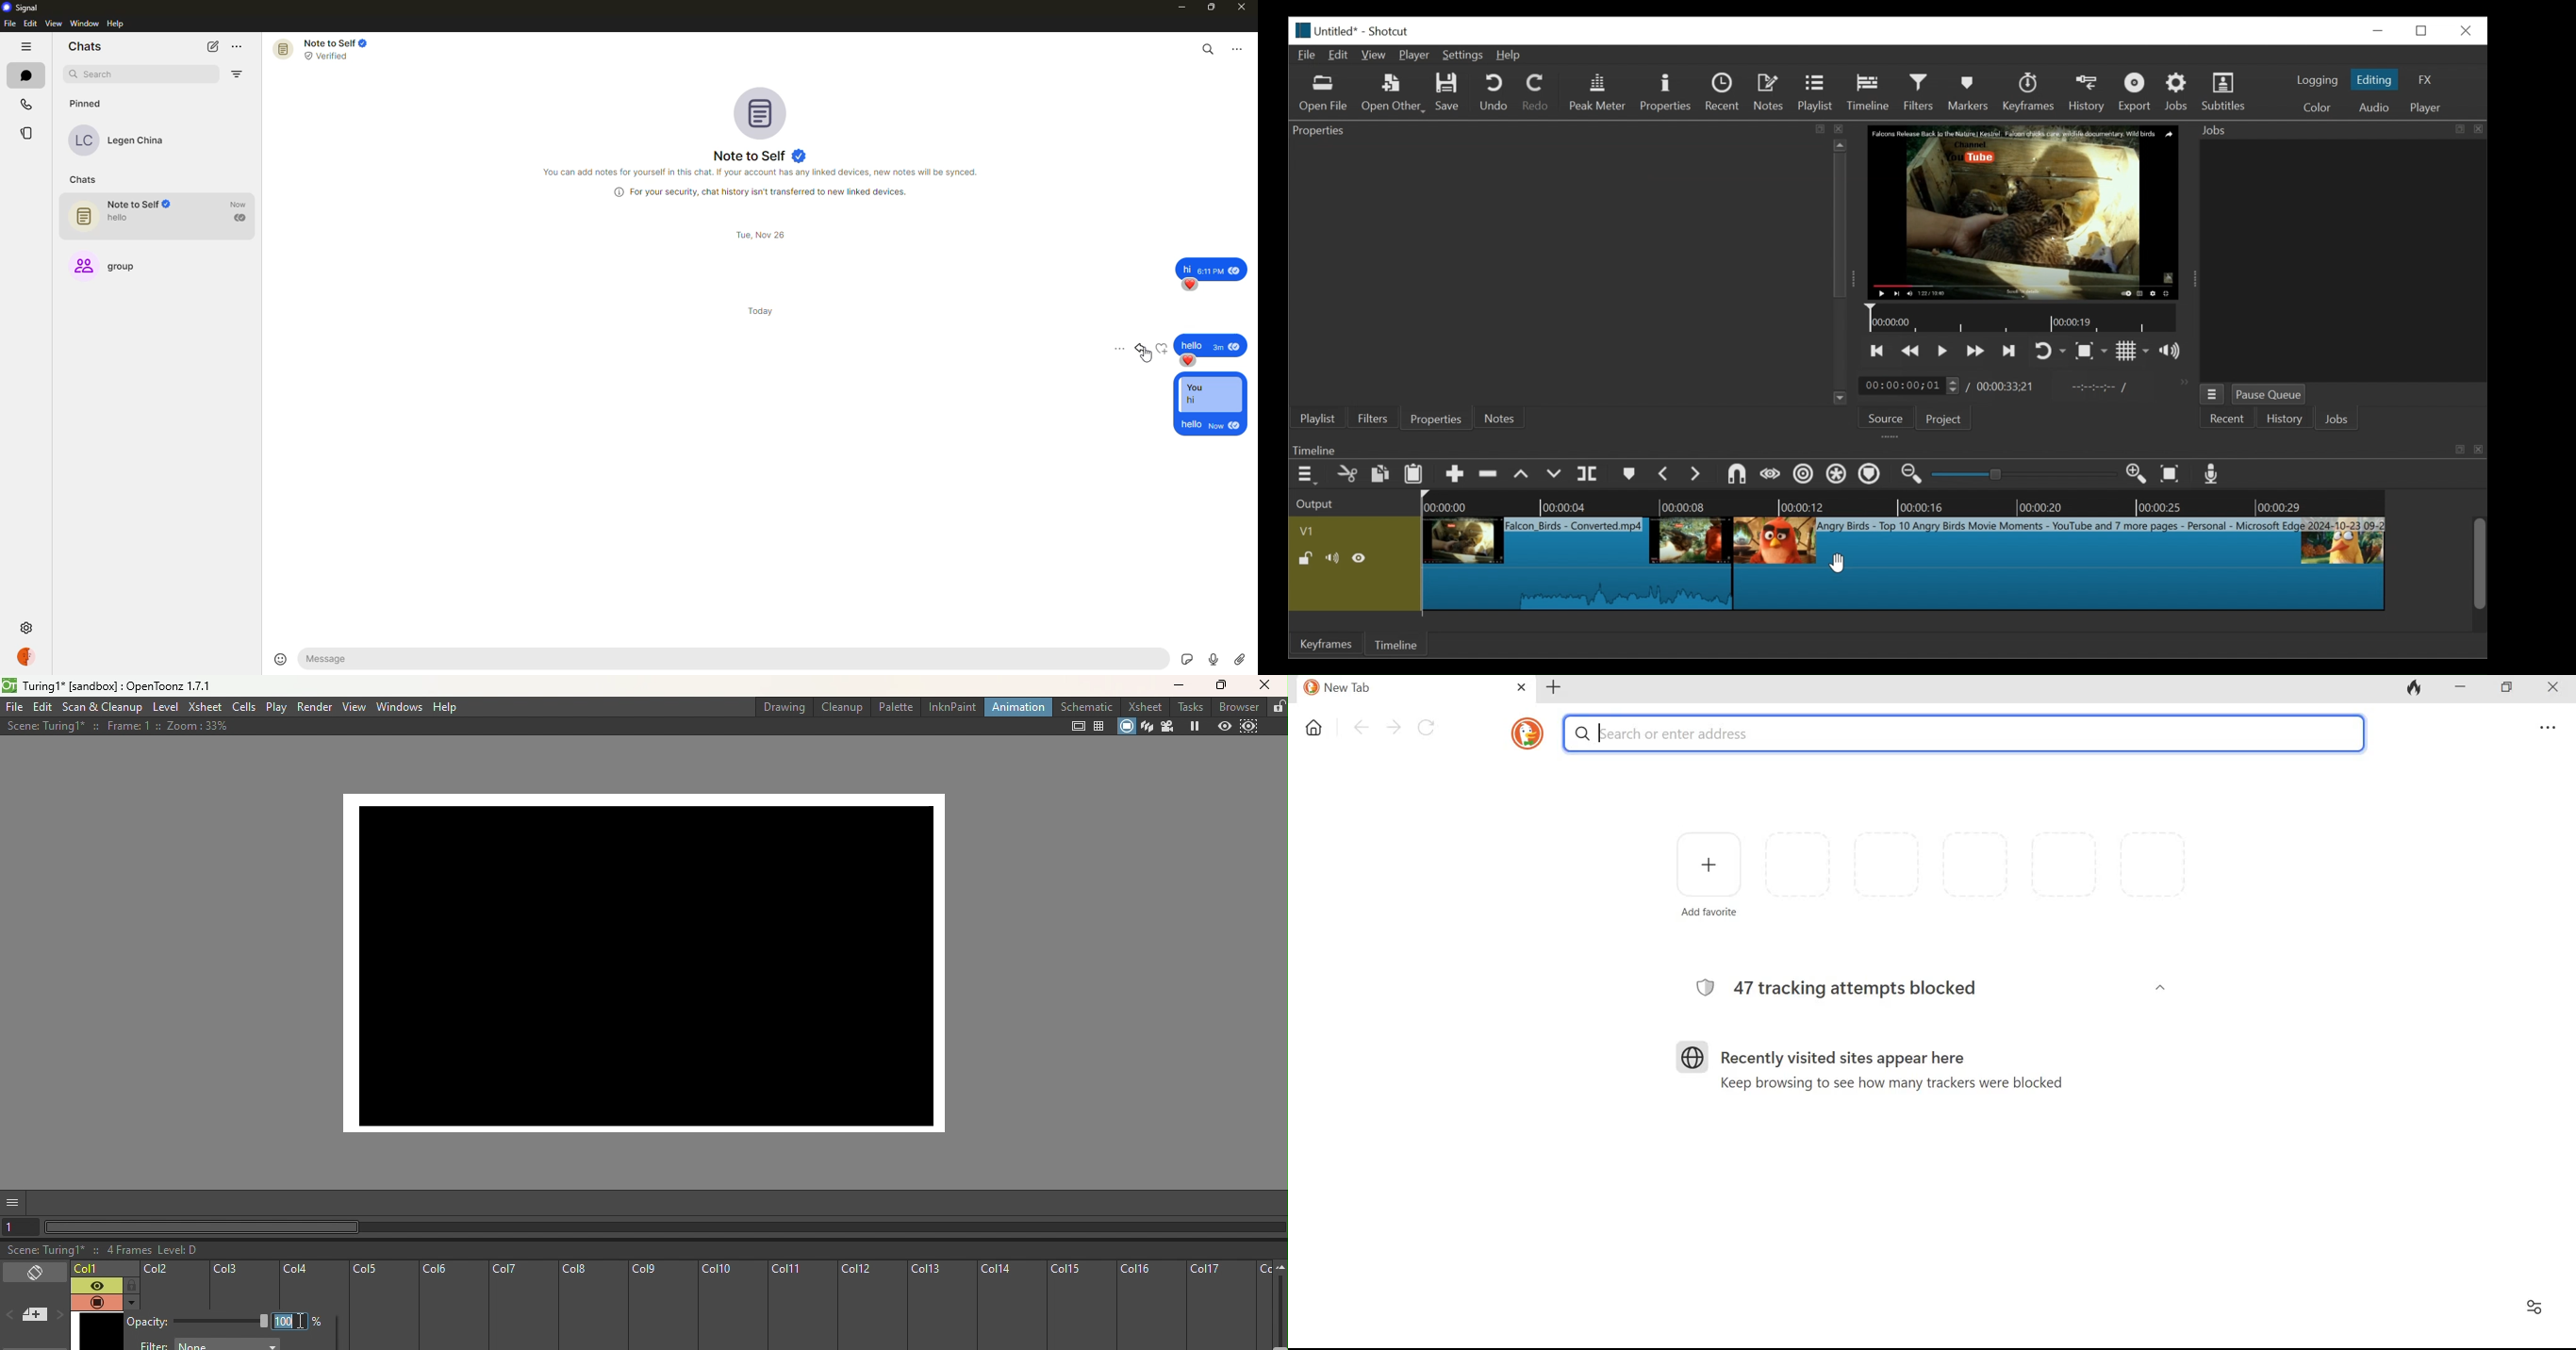 Image resolution: width=2576 pixels, height=1372 pixels. What do you see at coordinates (1361, 558) in the screenshot?
I see `Hide` at bounding box center [1361, 558].